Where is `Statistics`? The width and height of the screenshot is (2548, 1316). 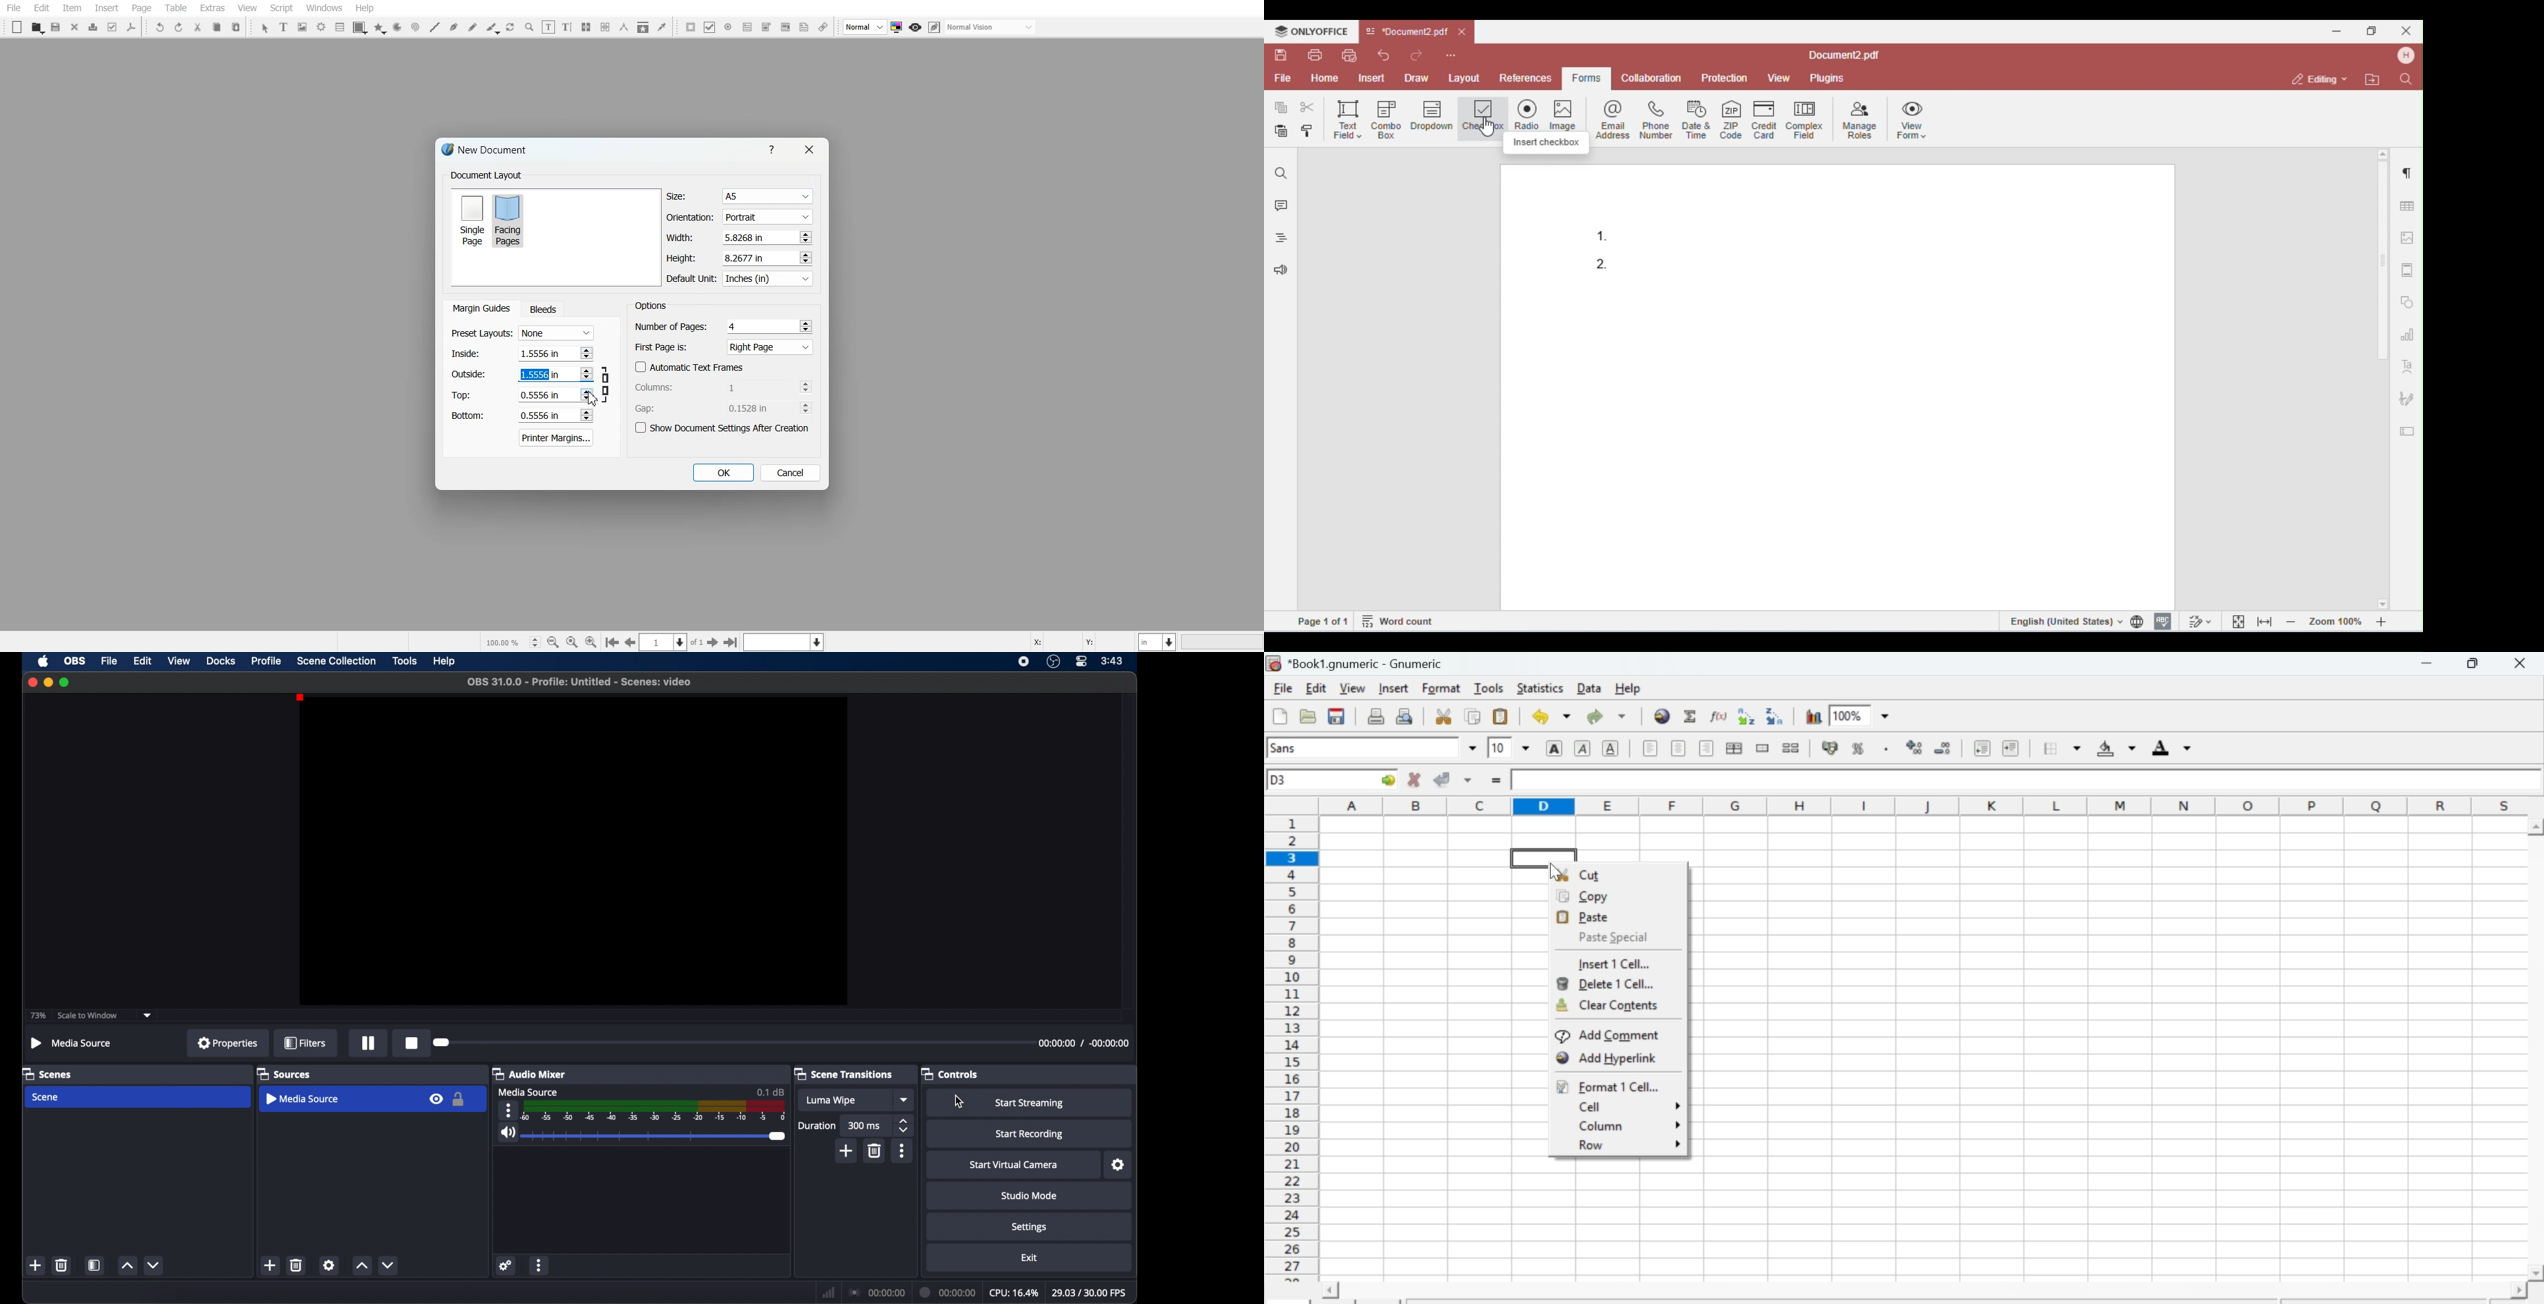
Statistics is located at coordinates (1542, 688).